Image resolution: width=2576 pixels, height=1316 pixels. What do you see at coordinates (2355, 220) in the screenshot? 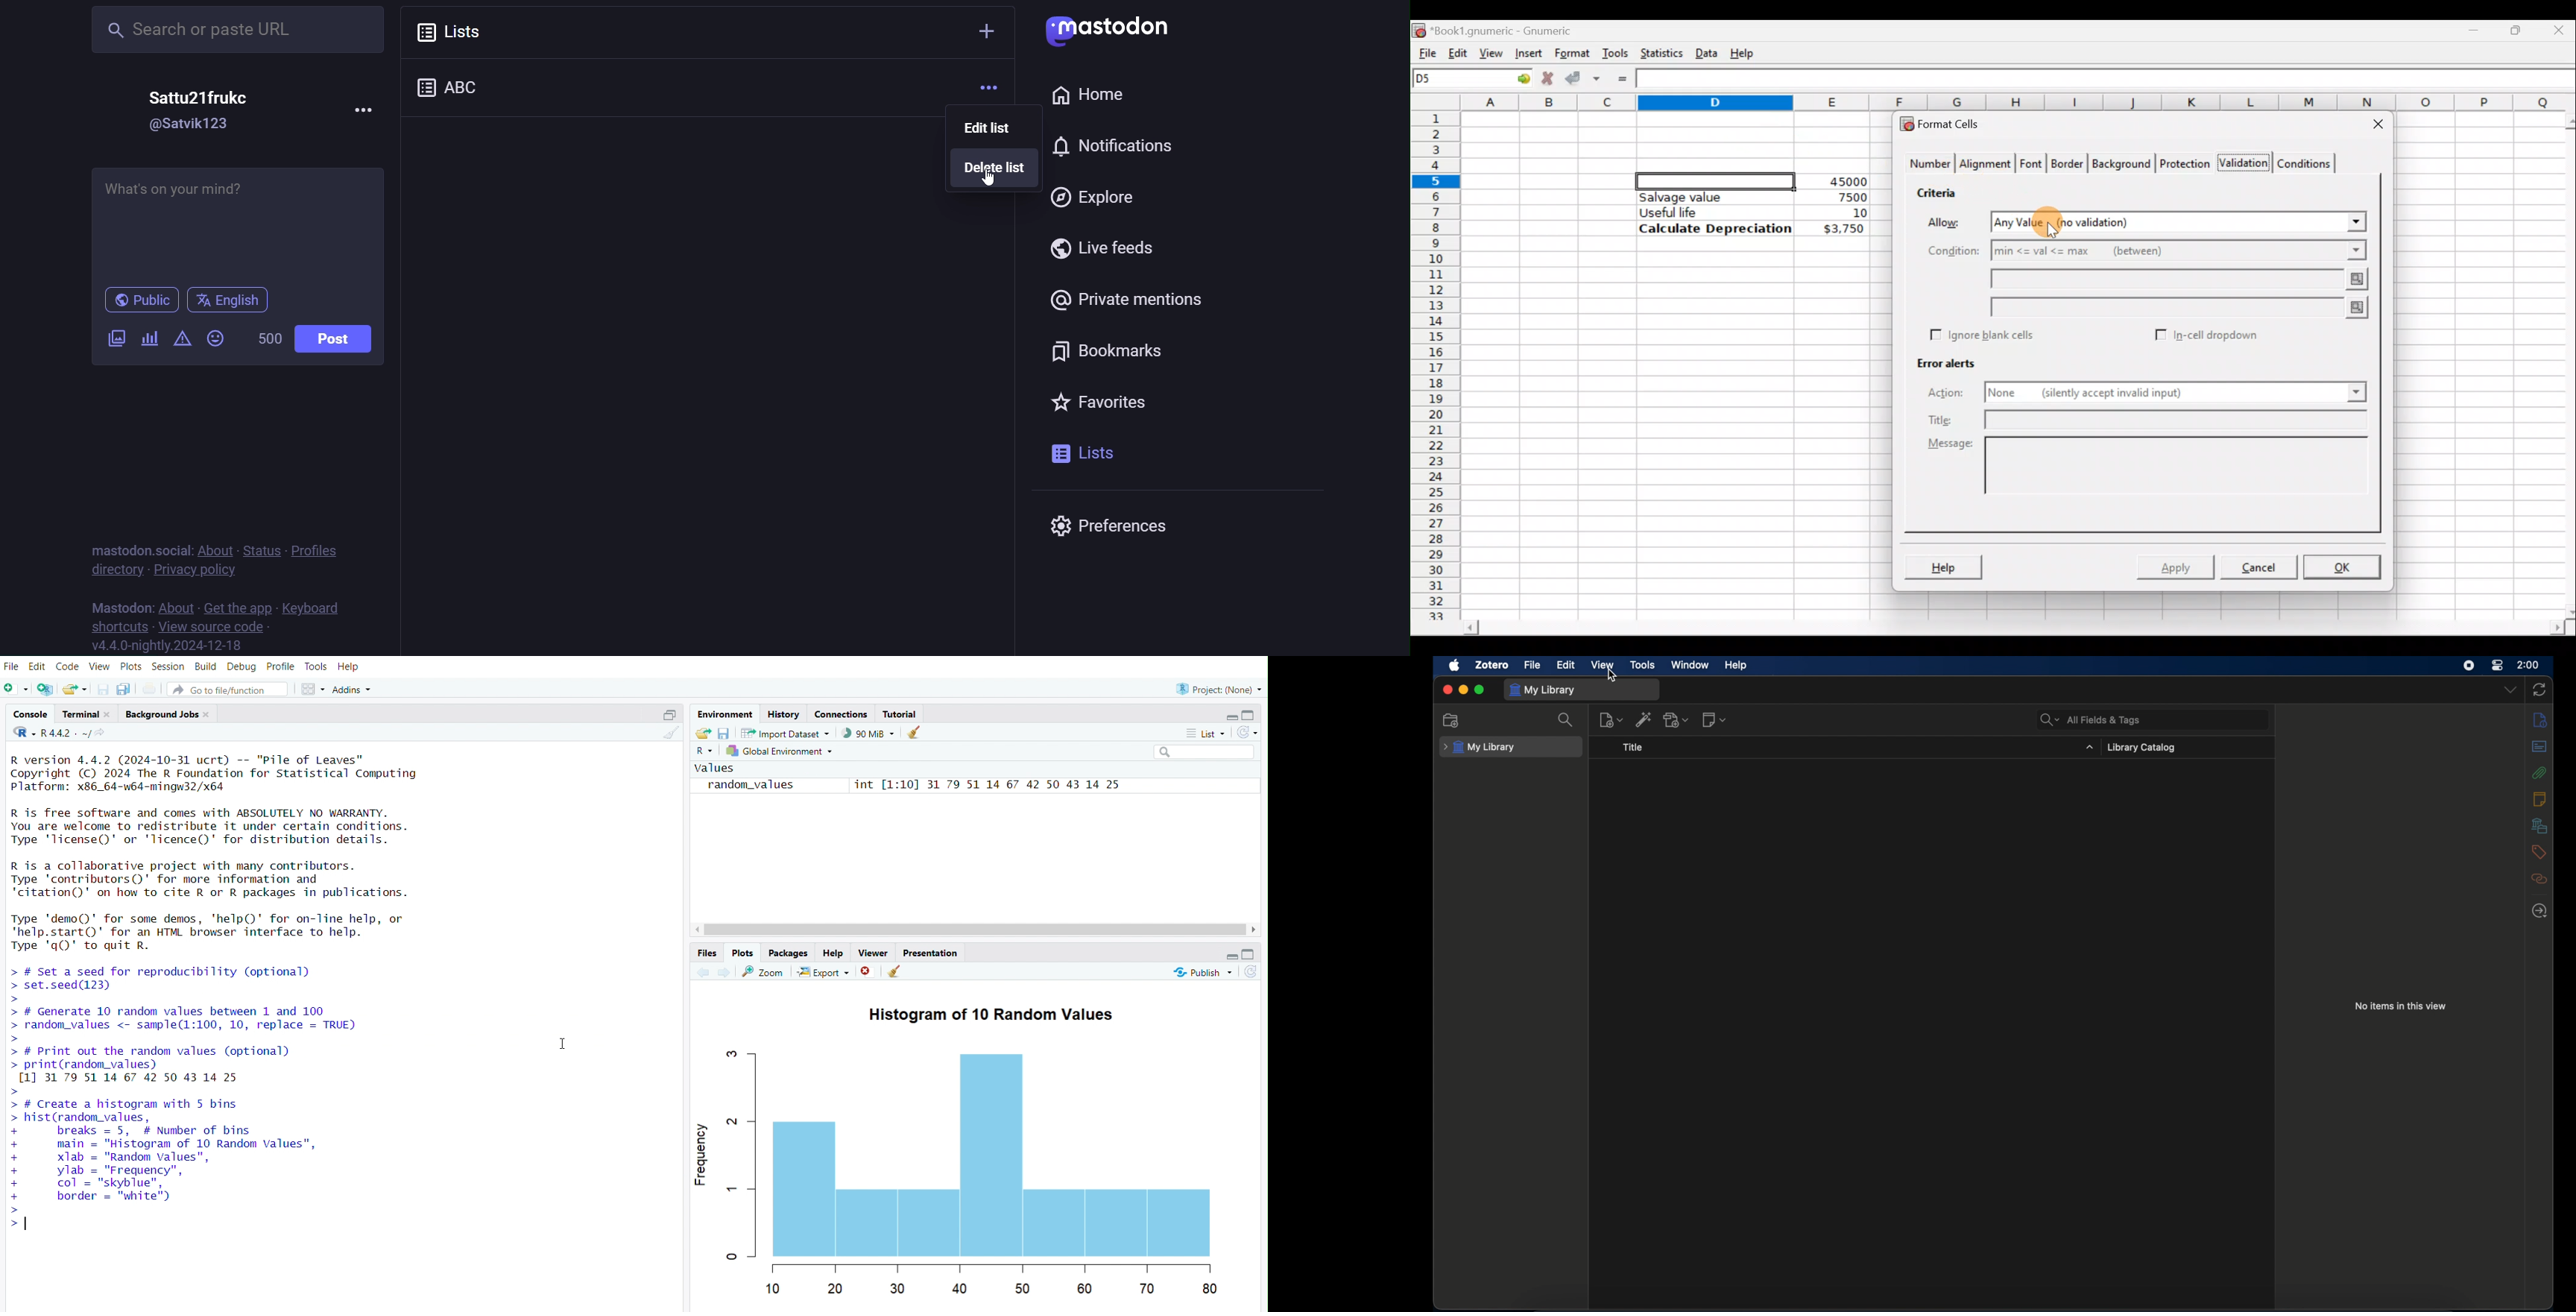
I see `Allow drop down` at bounding box center [2355, 220].